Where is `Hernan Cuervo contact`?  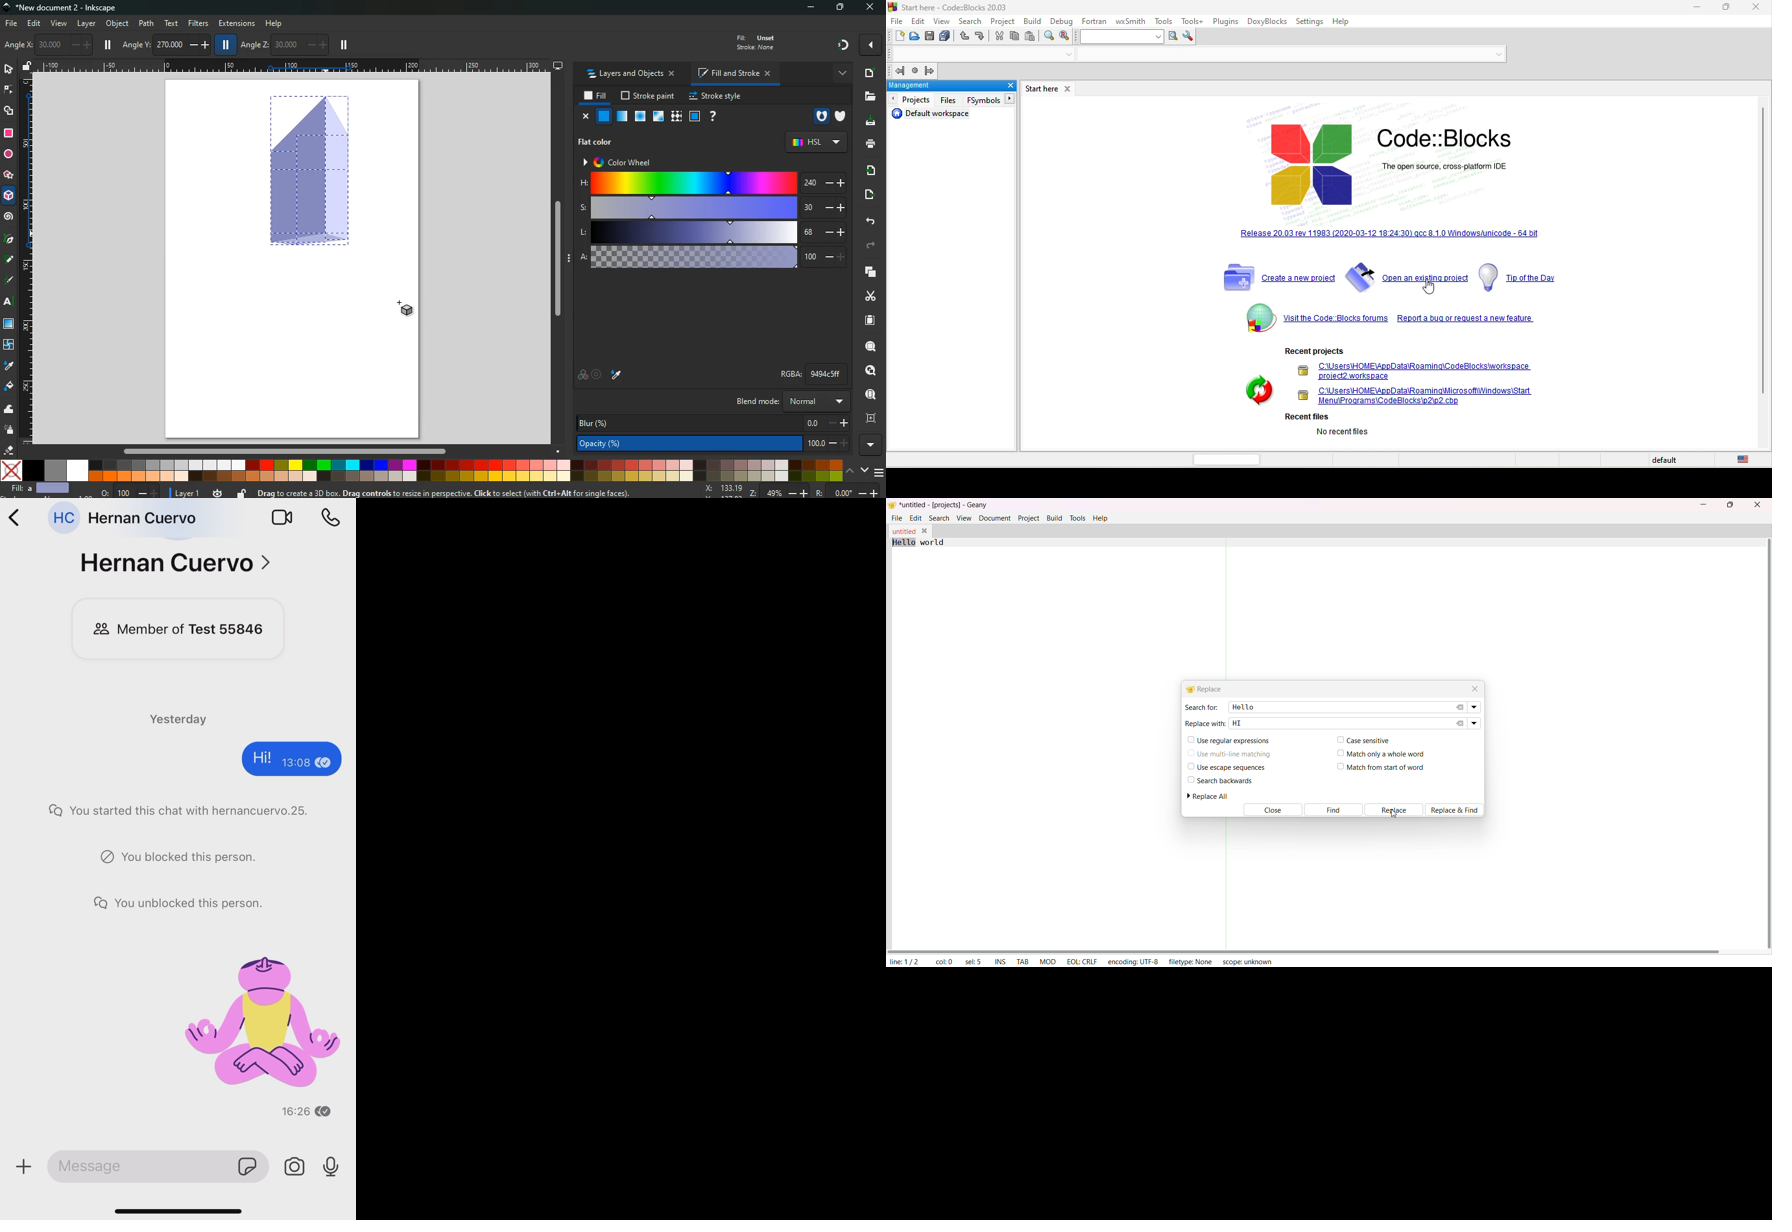
Hernan Cuervo contact is located at coordinates (177, 565).